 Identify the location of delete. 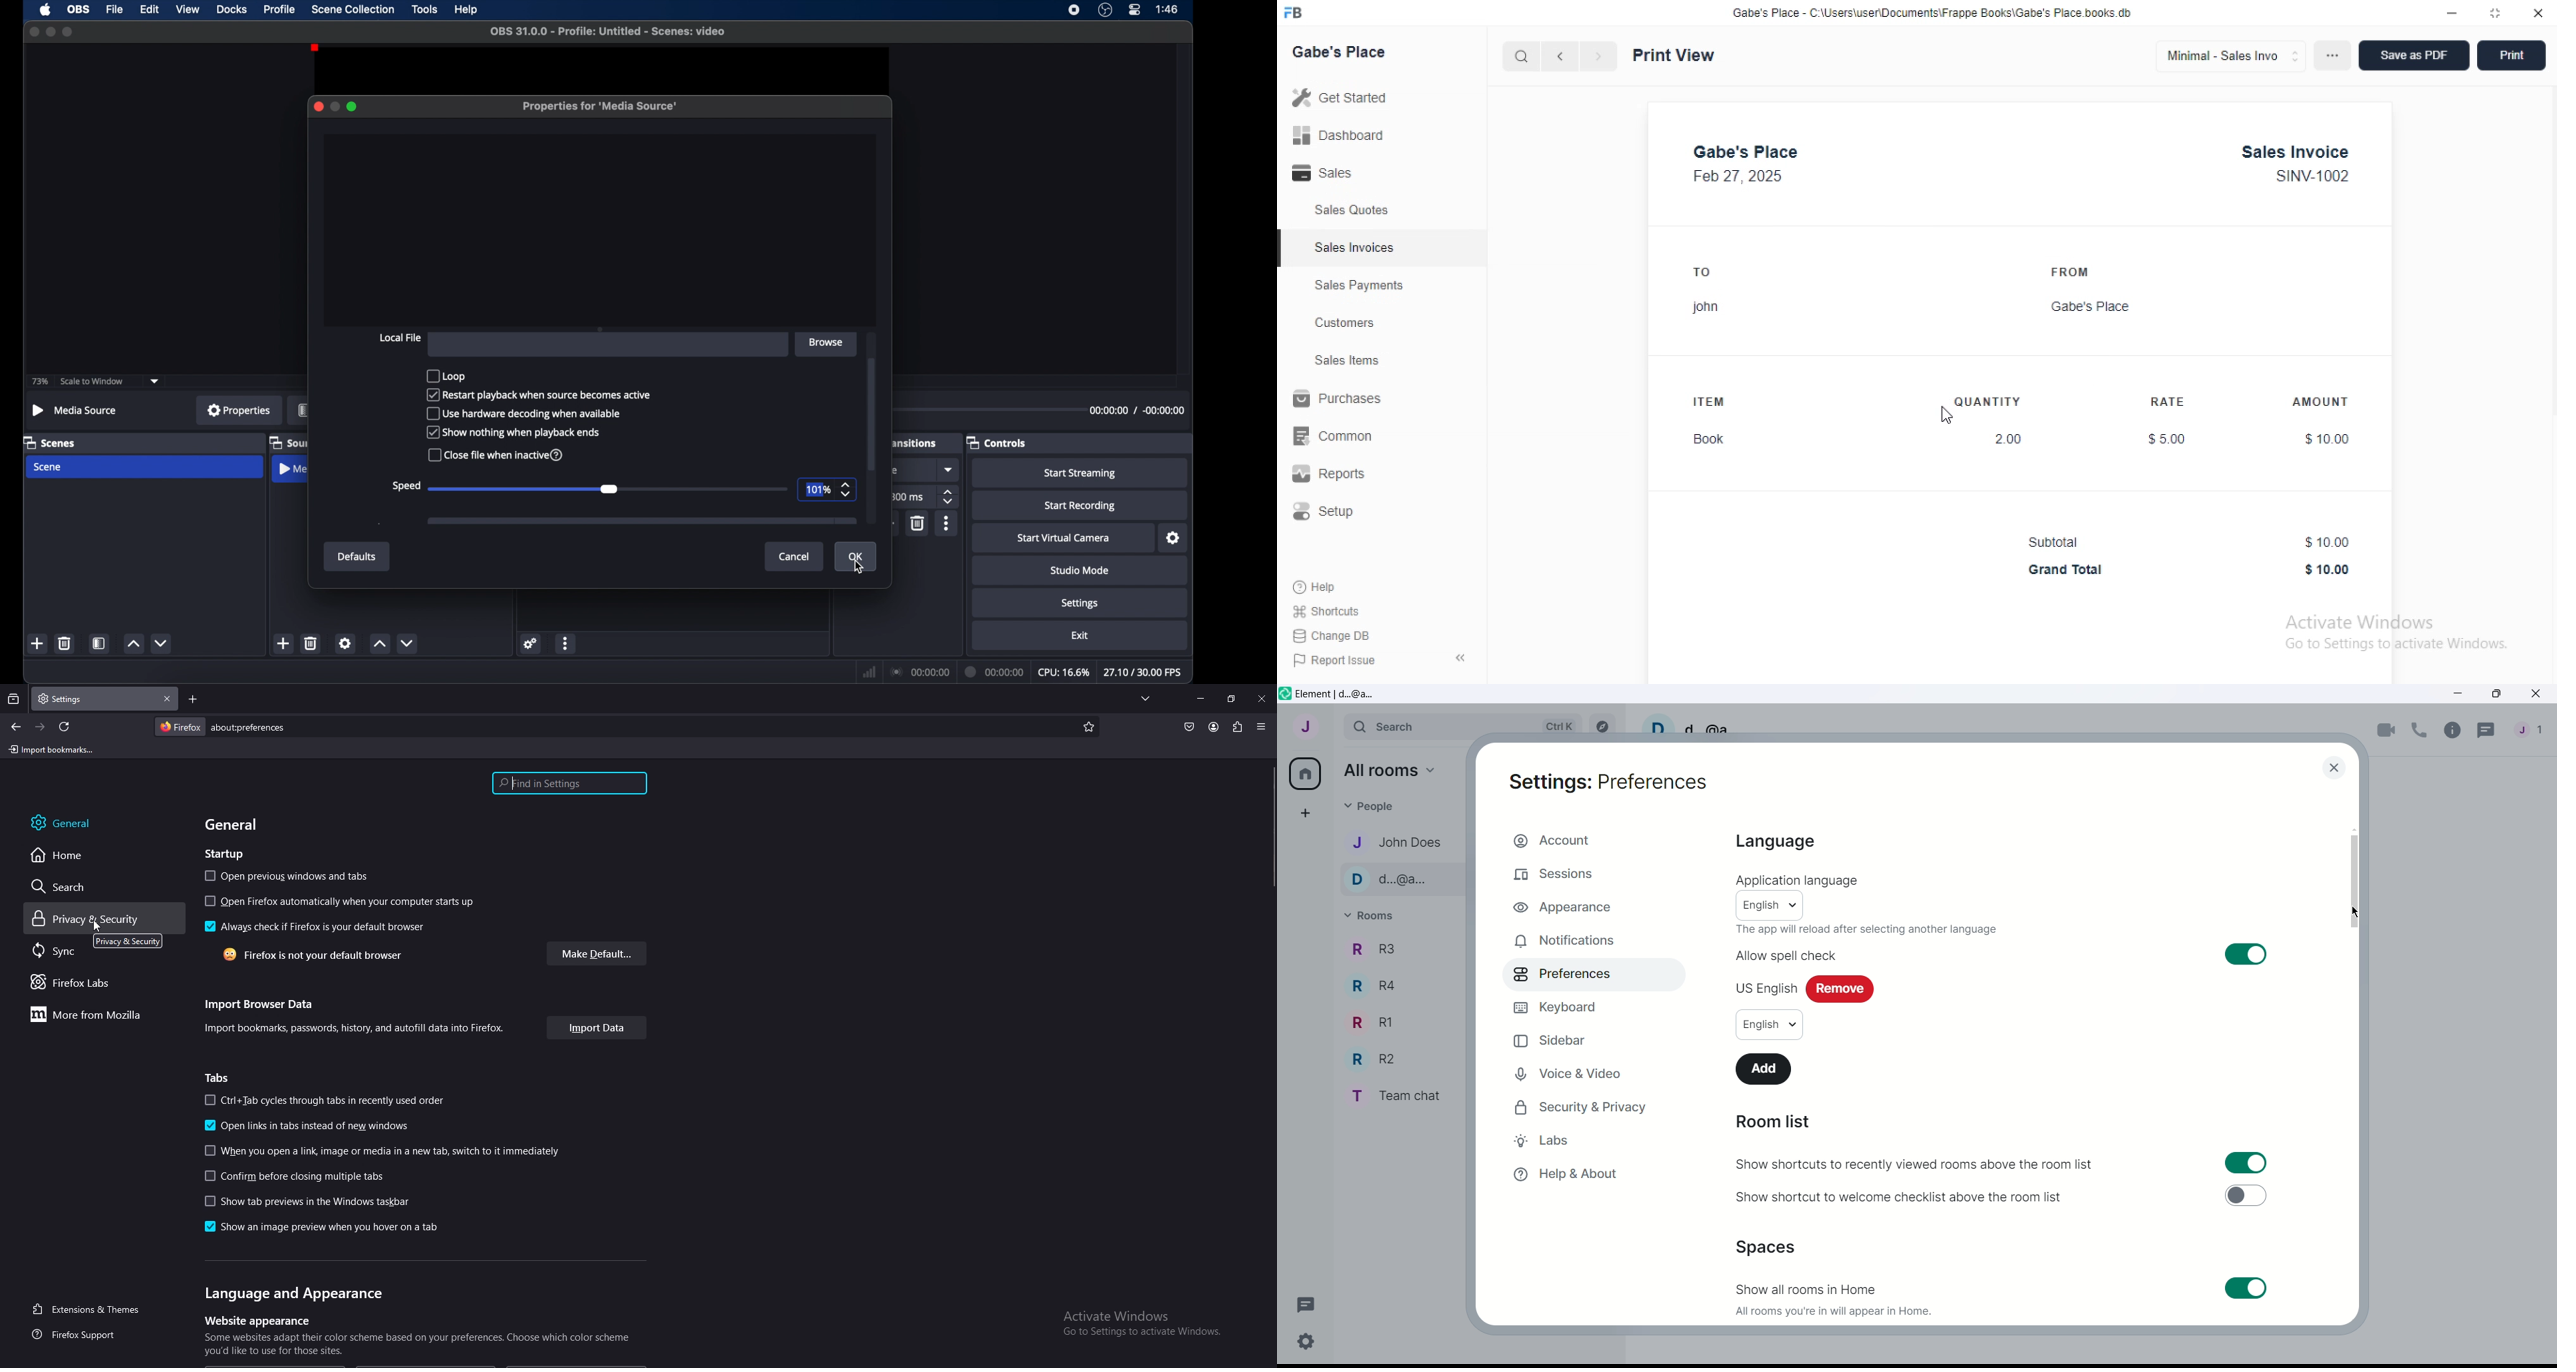
(918, 522).